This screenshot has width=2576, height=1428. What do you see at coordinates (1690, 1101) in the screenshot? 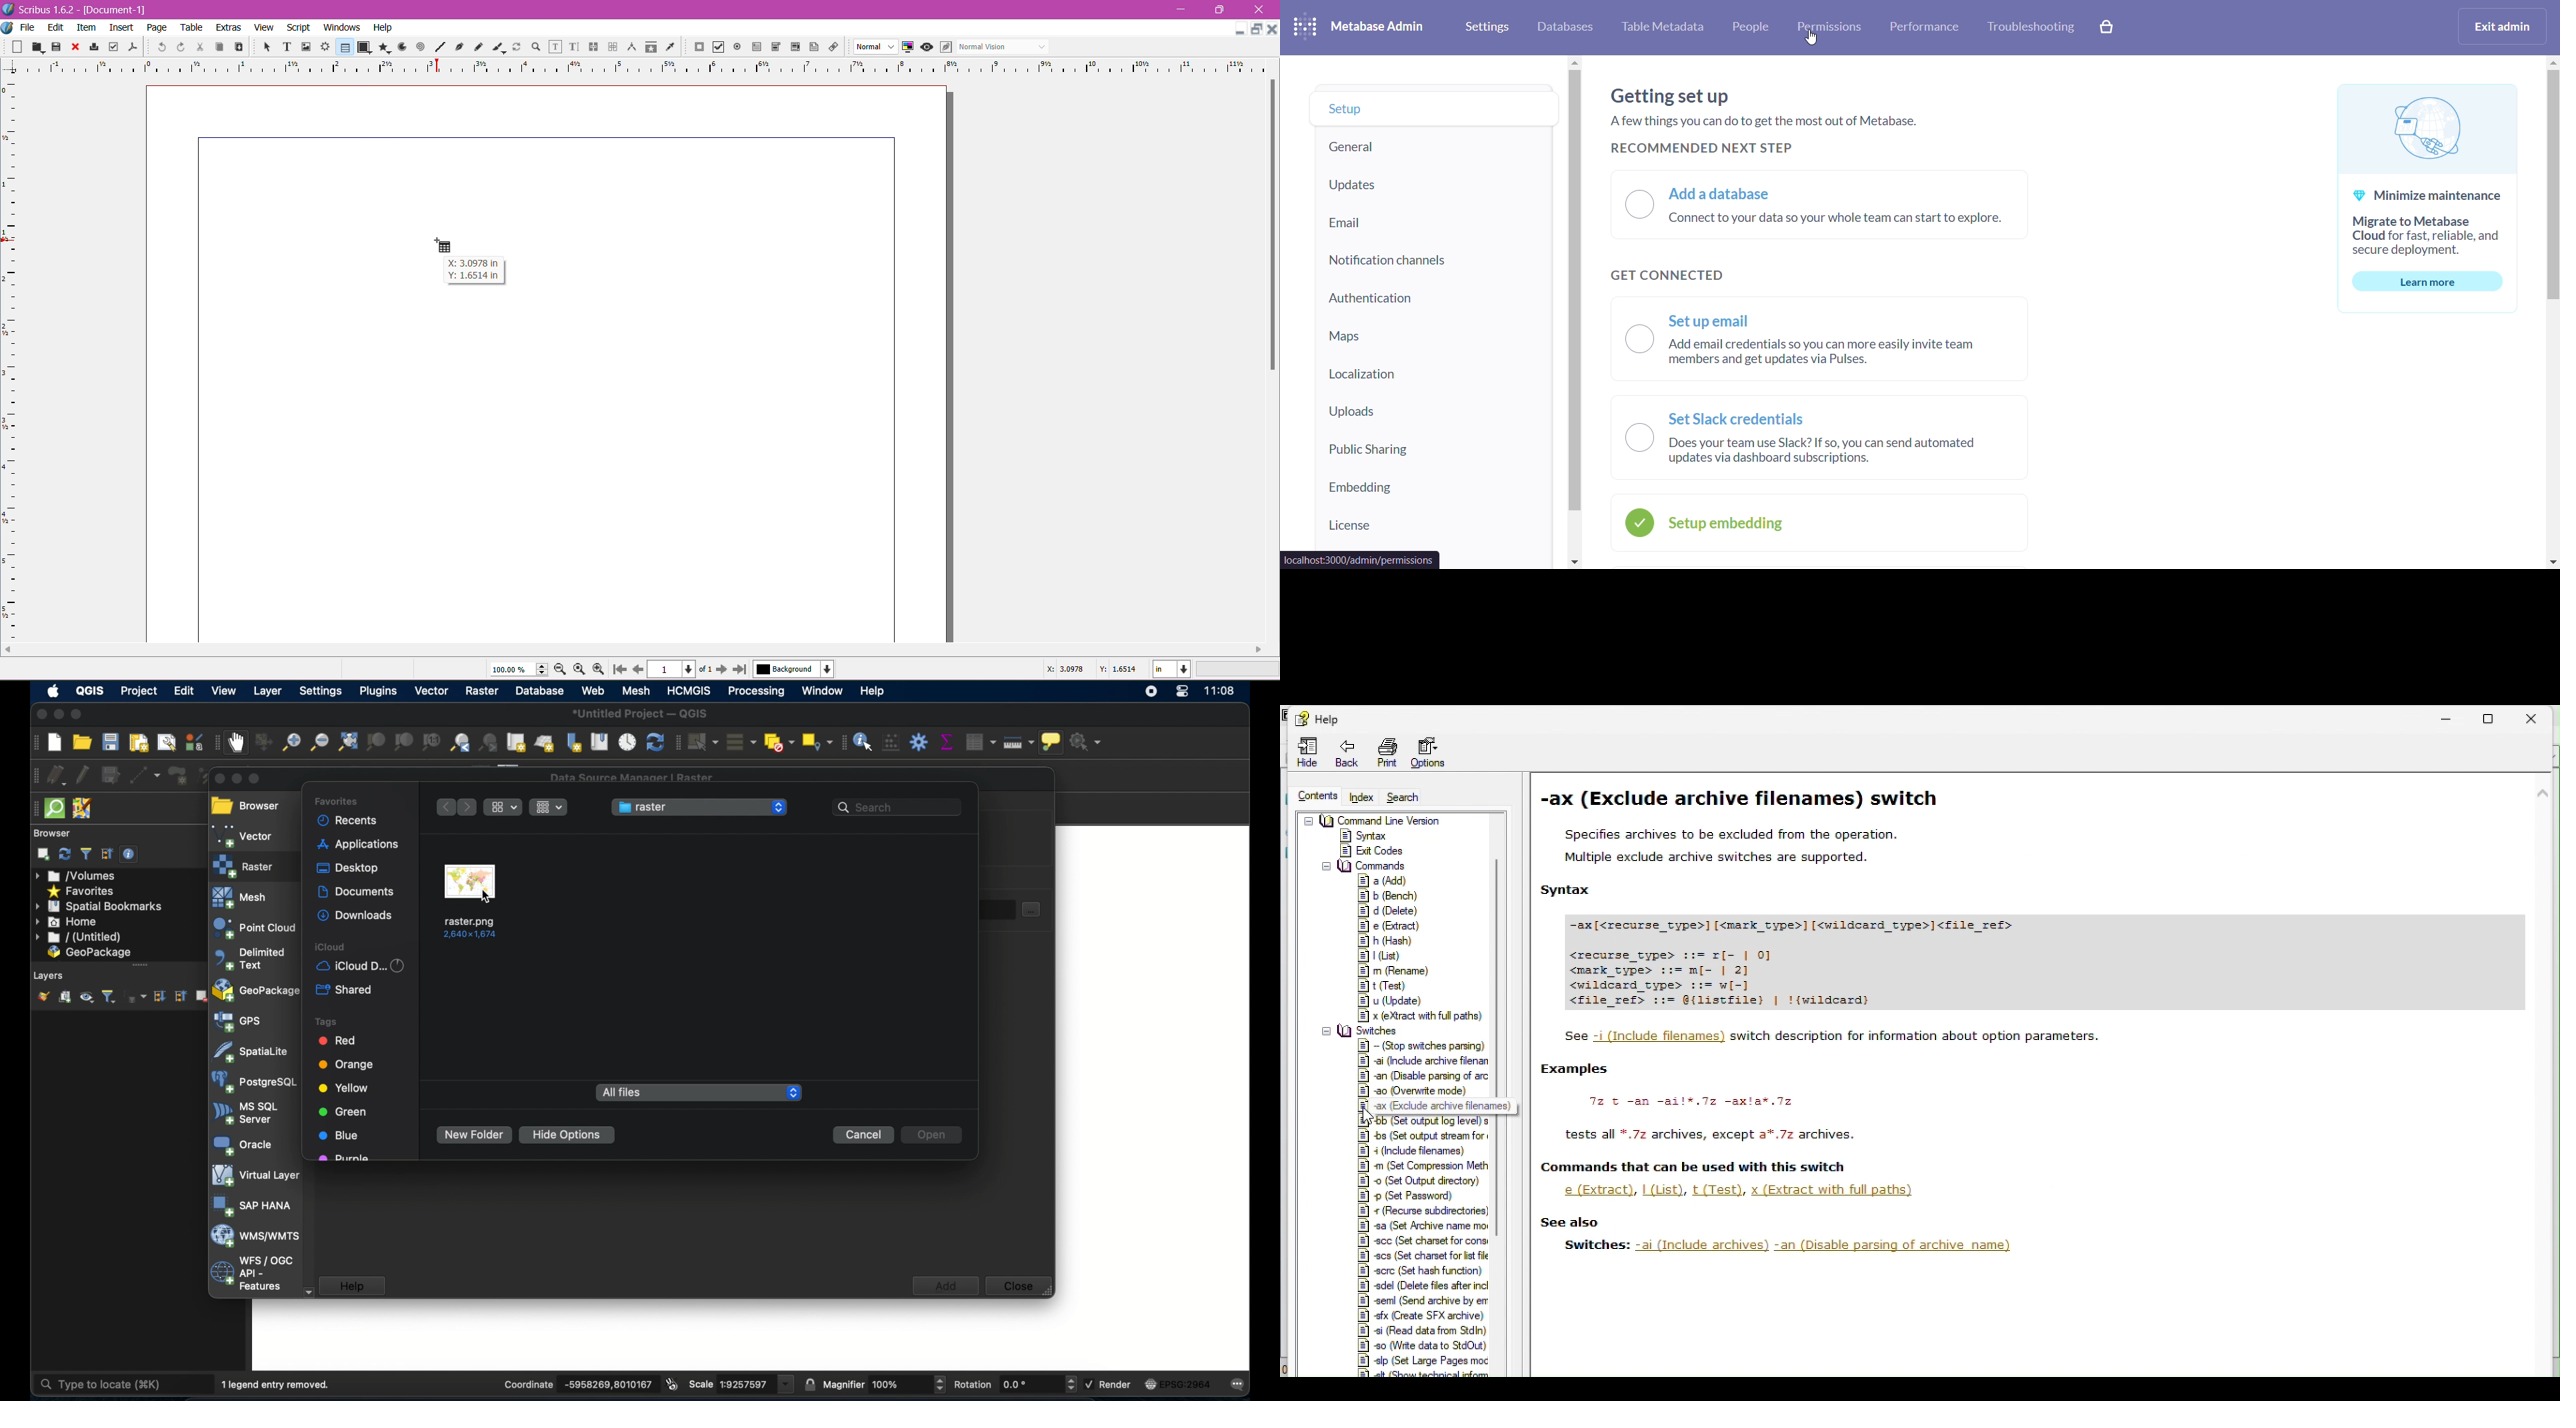
I see `Jz t -an -ai'*.7z -ax'a*.7z` at bounding box center [1690, 1101].